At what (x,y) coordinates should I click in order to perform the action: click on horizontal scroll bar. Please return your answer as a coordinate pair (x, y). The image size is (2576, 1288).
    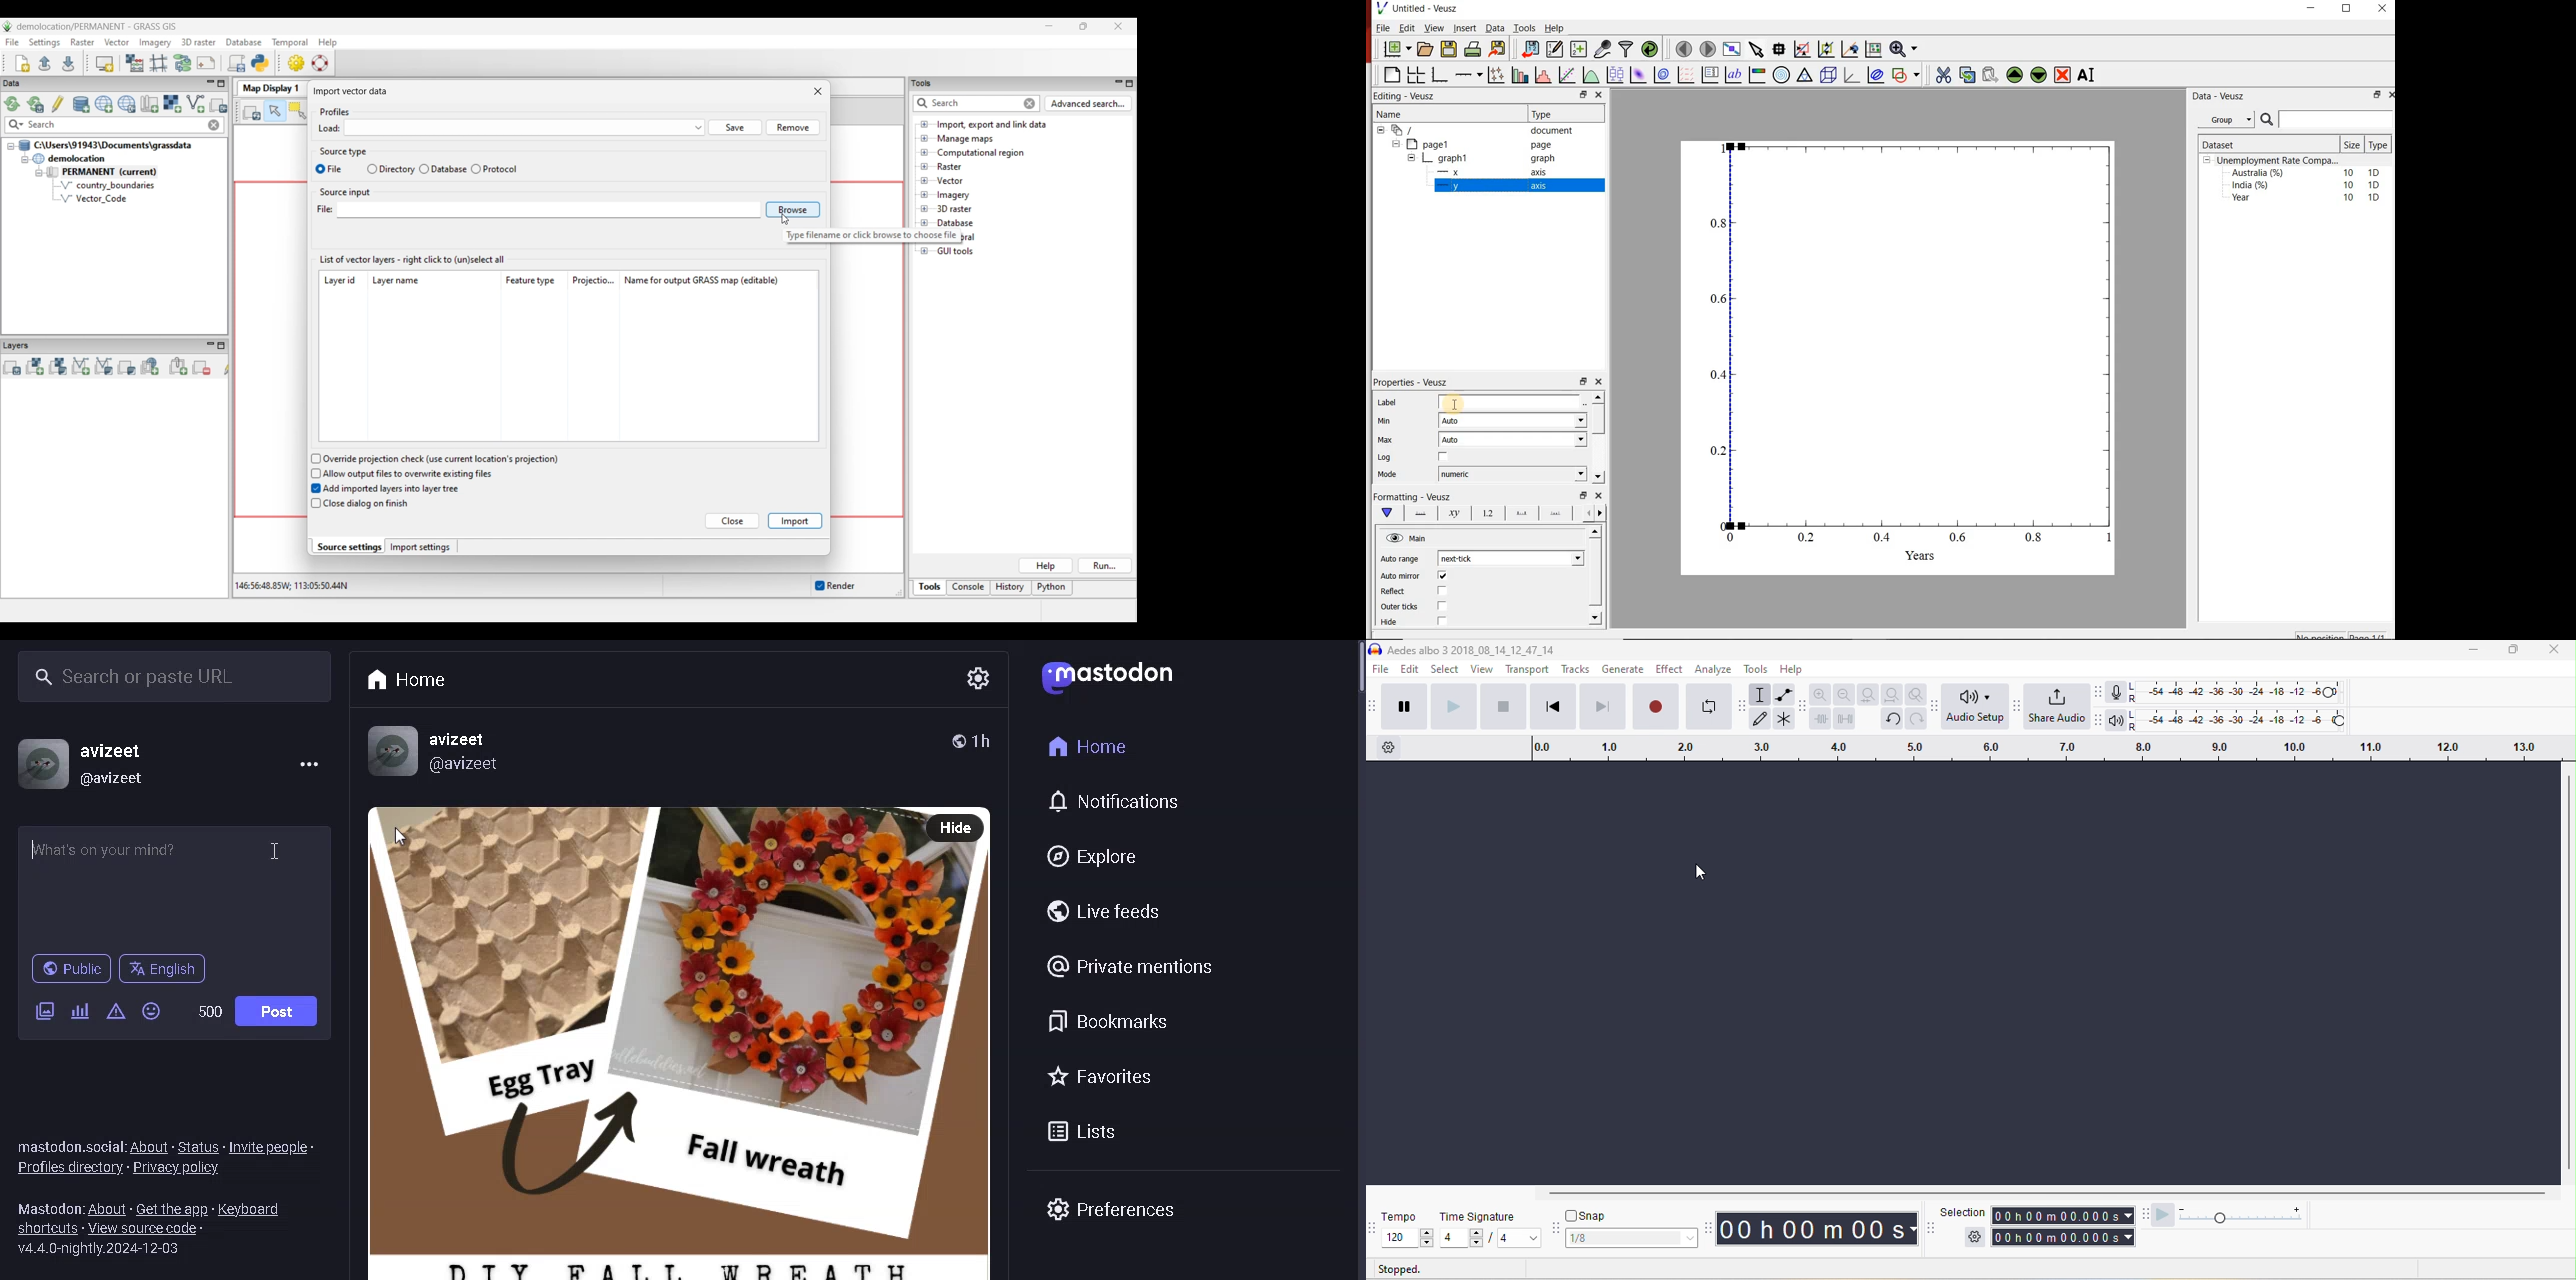
    Looking at the image, I should click on (2052, 1194).